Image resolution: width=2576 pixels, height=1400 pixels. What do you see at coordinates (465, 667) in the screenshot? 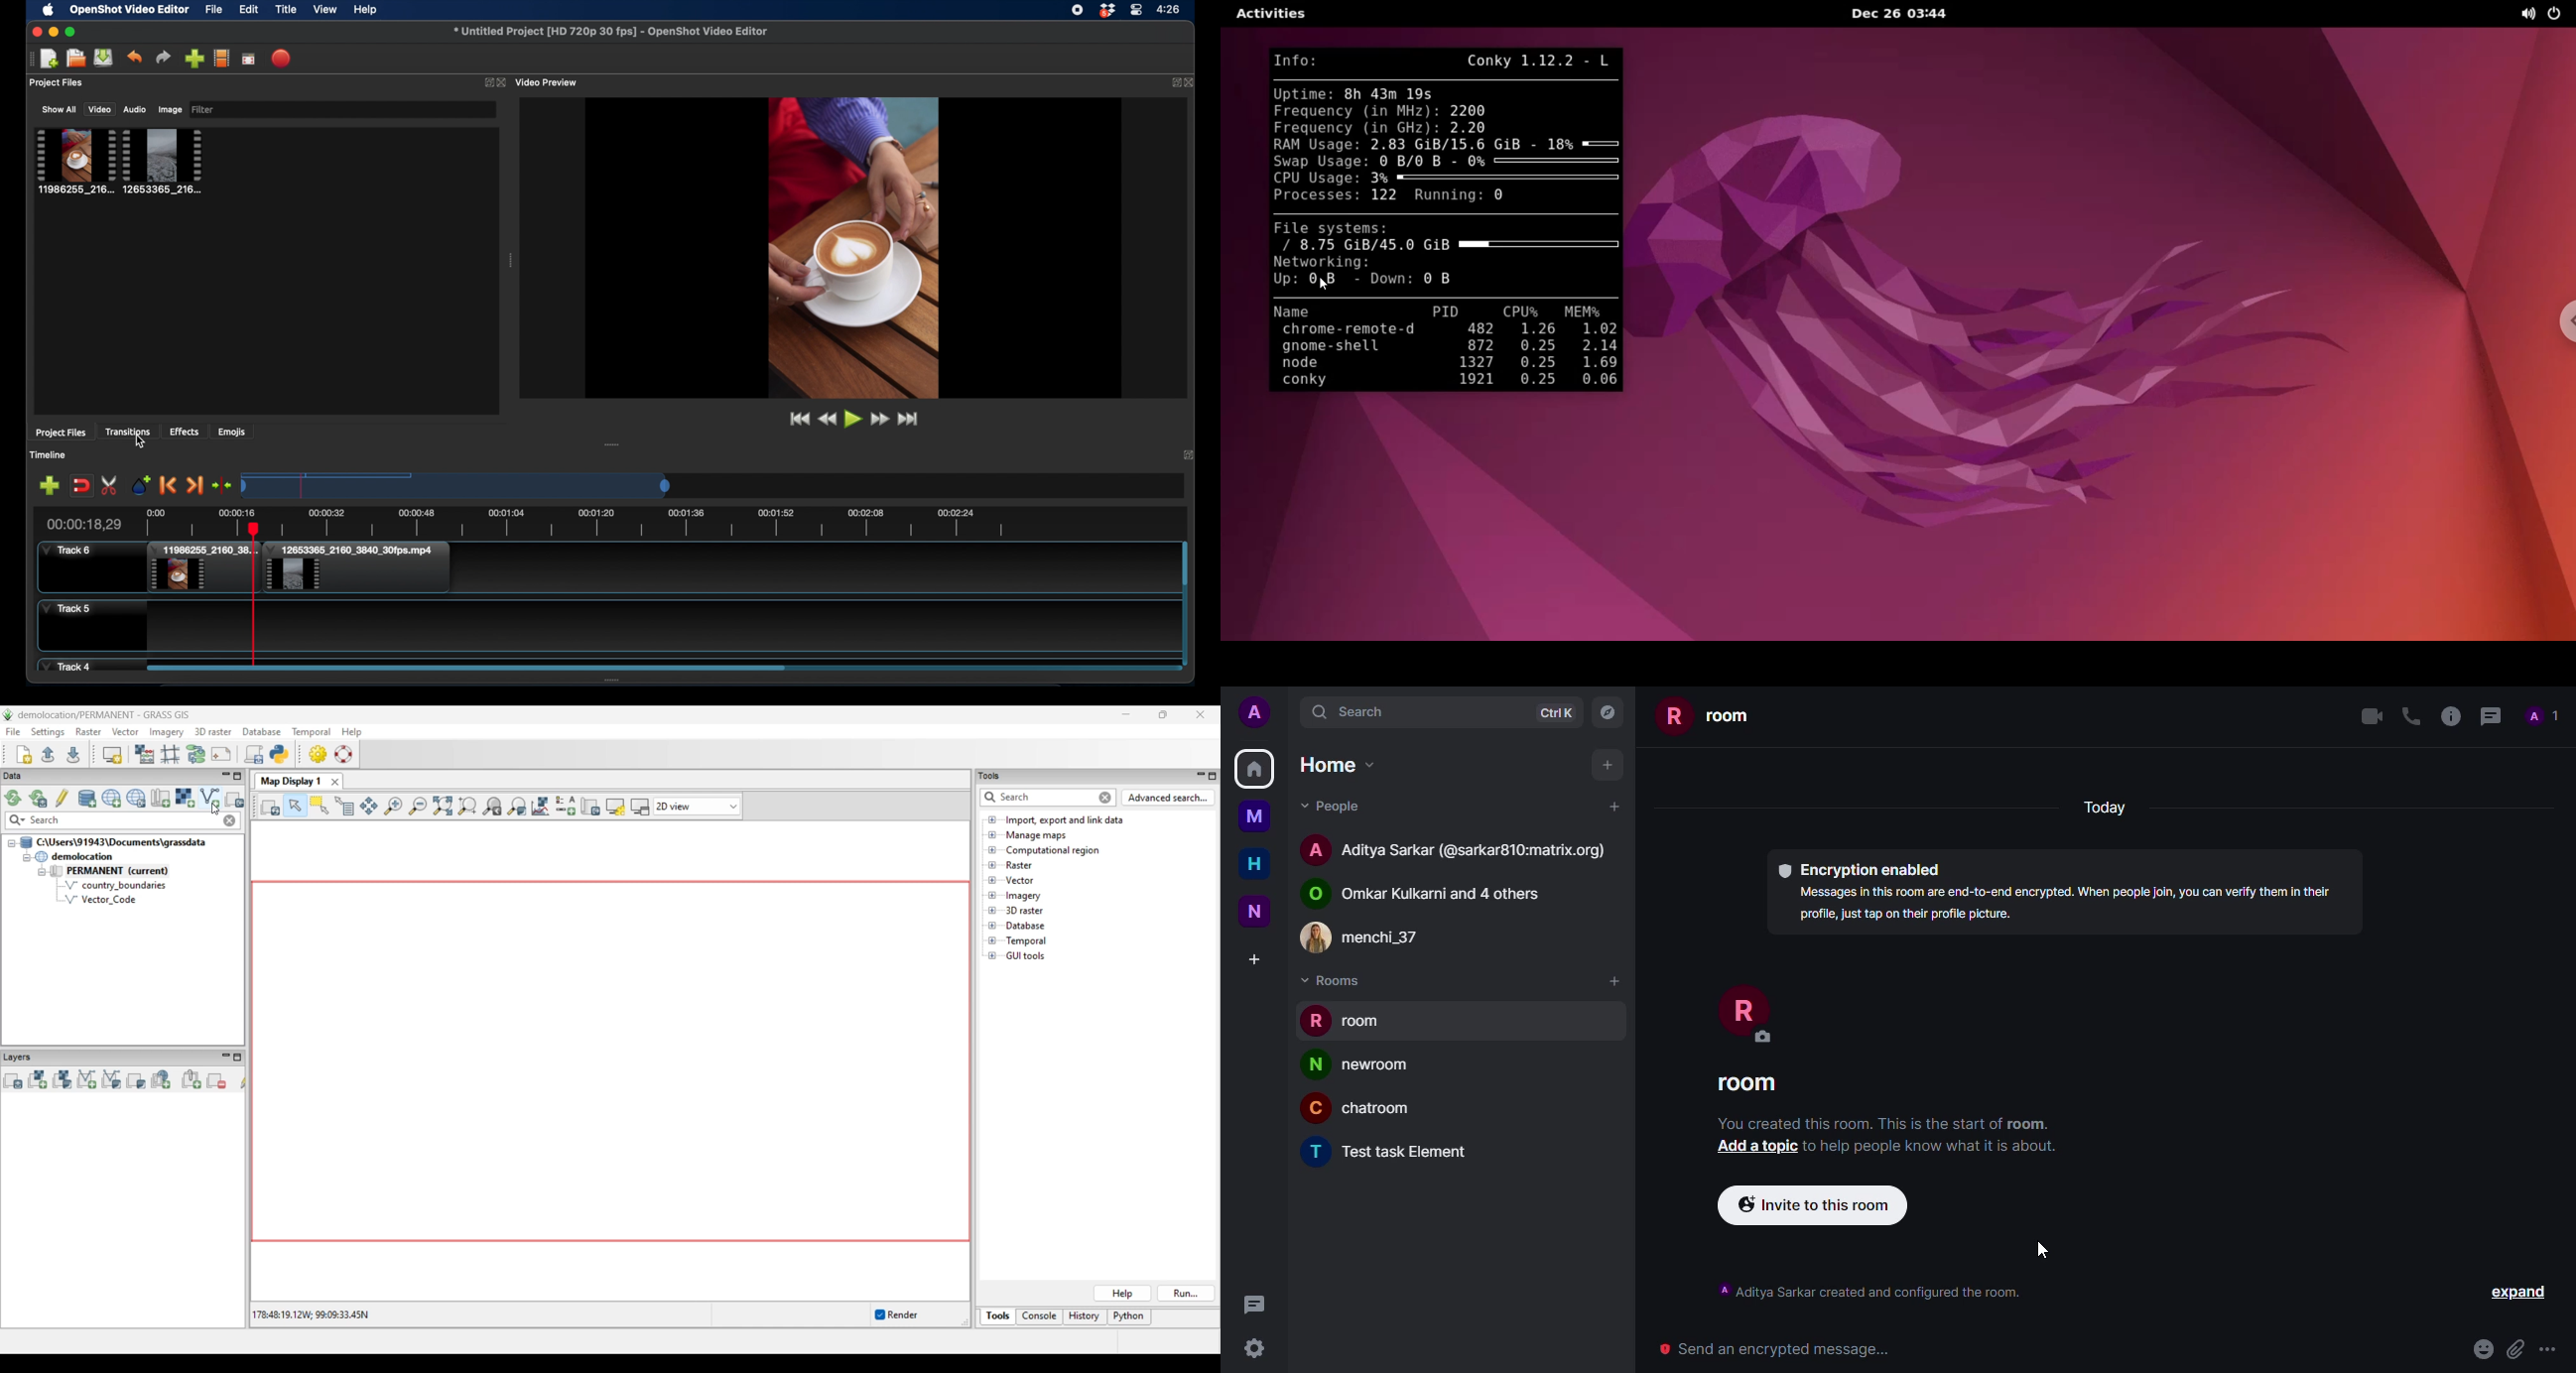
I see `scroll bar` at bounding box center [465, 667].